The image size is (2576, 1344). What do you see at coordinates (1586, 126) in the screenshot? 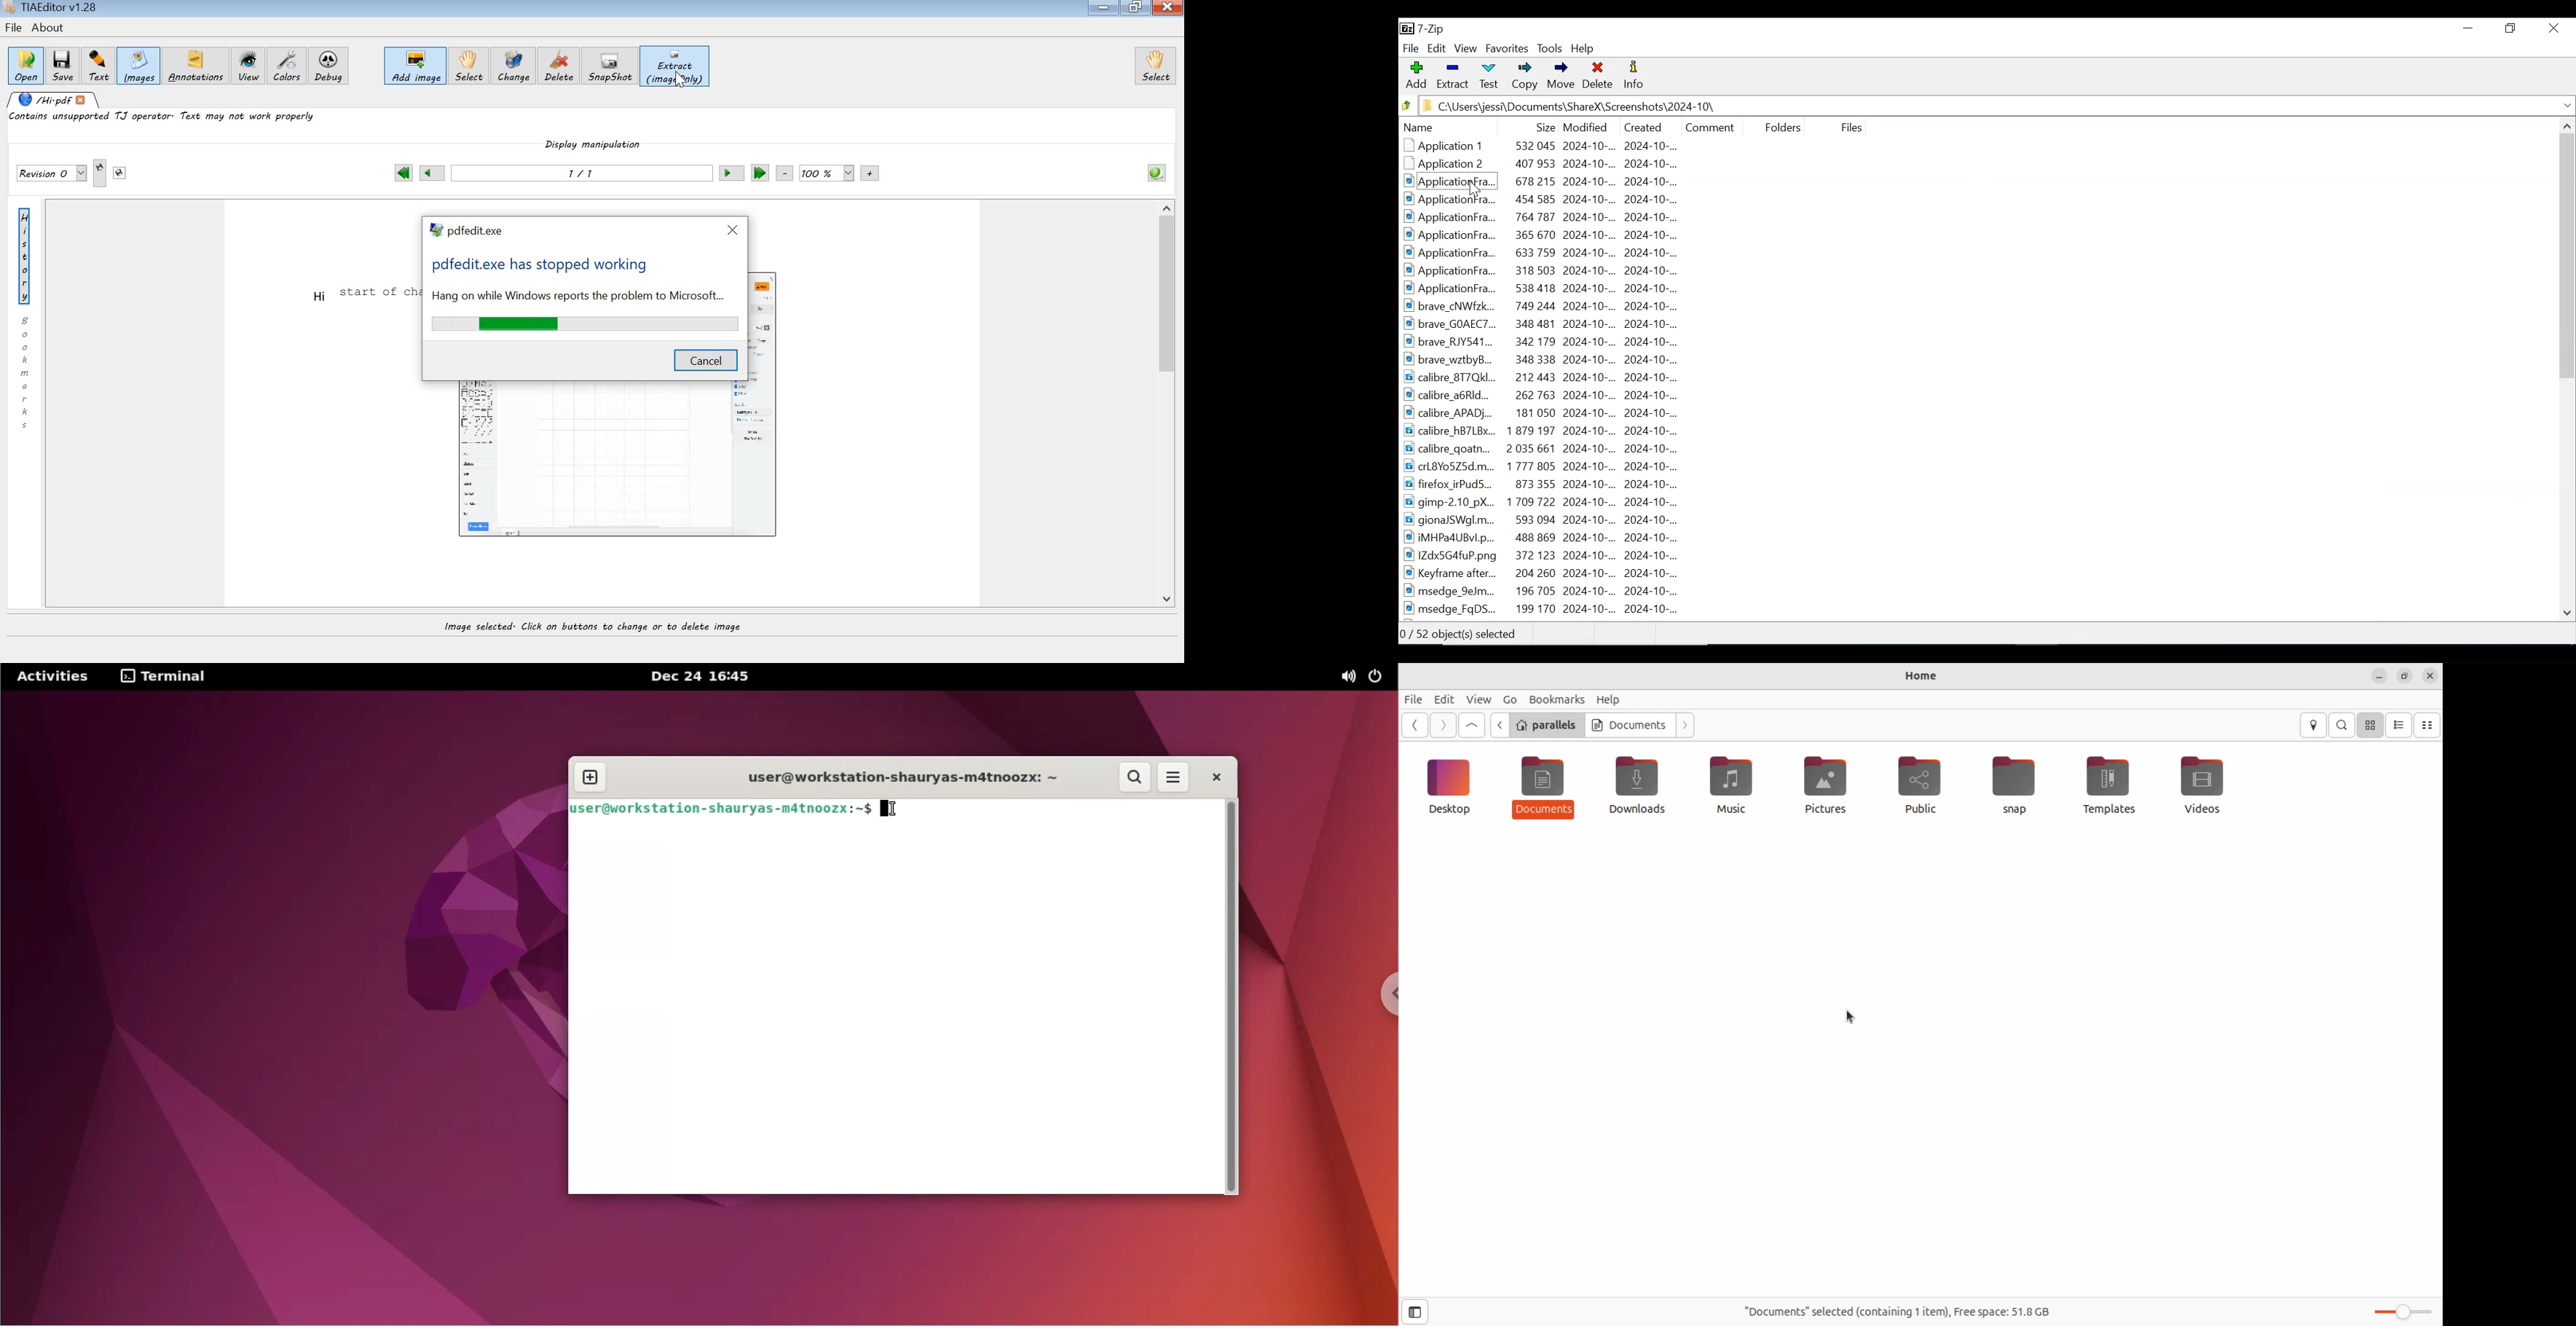
I see `Date Modified` at bounding box center [1586, 126].